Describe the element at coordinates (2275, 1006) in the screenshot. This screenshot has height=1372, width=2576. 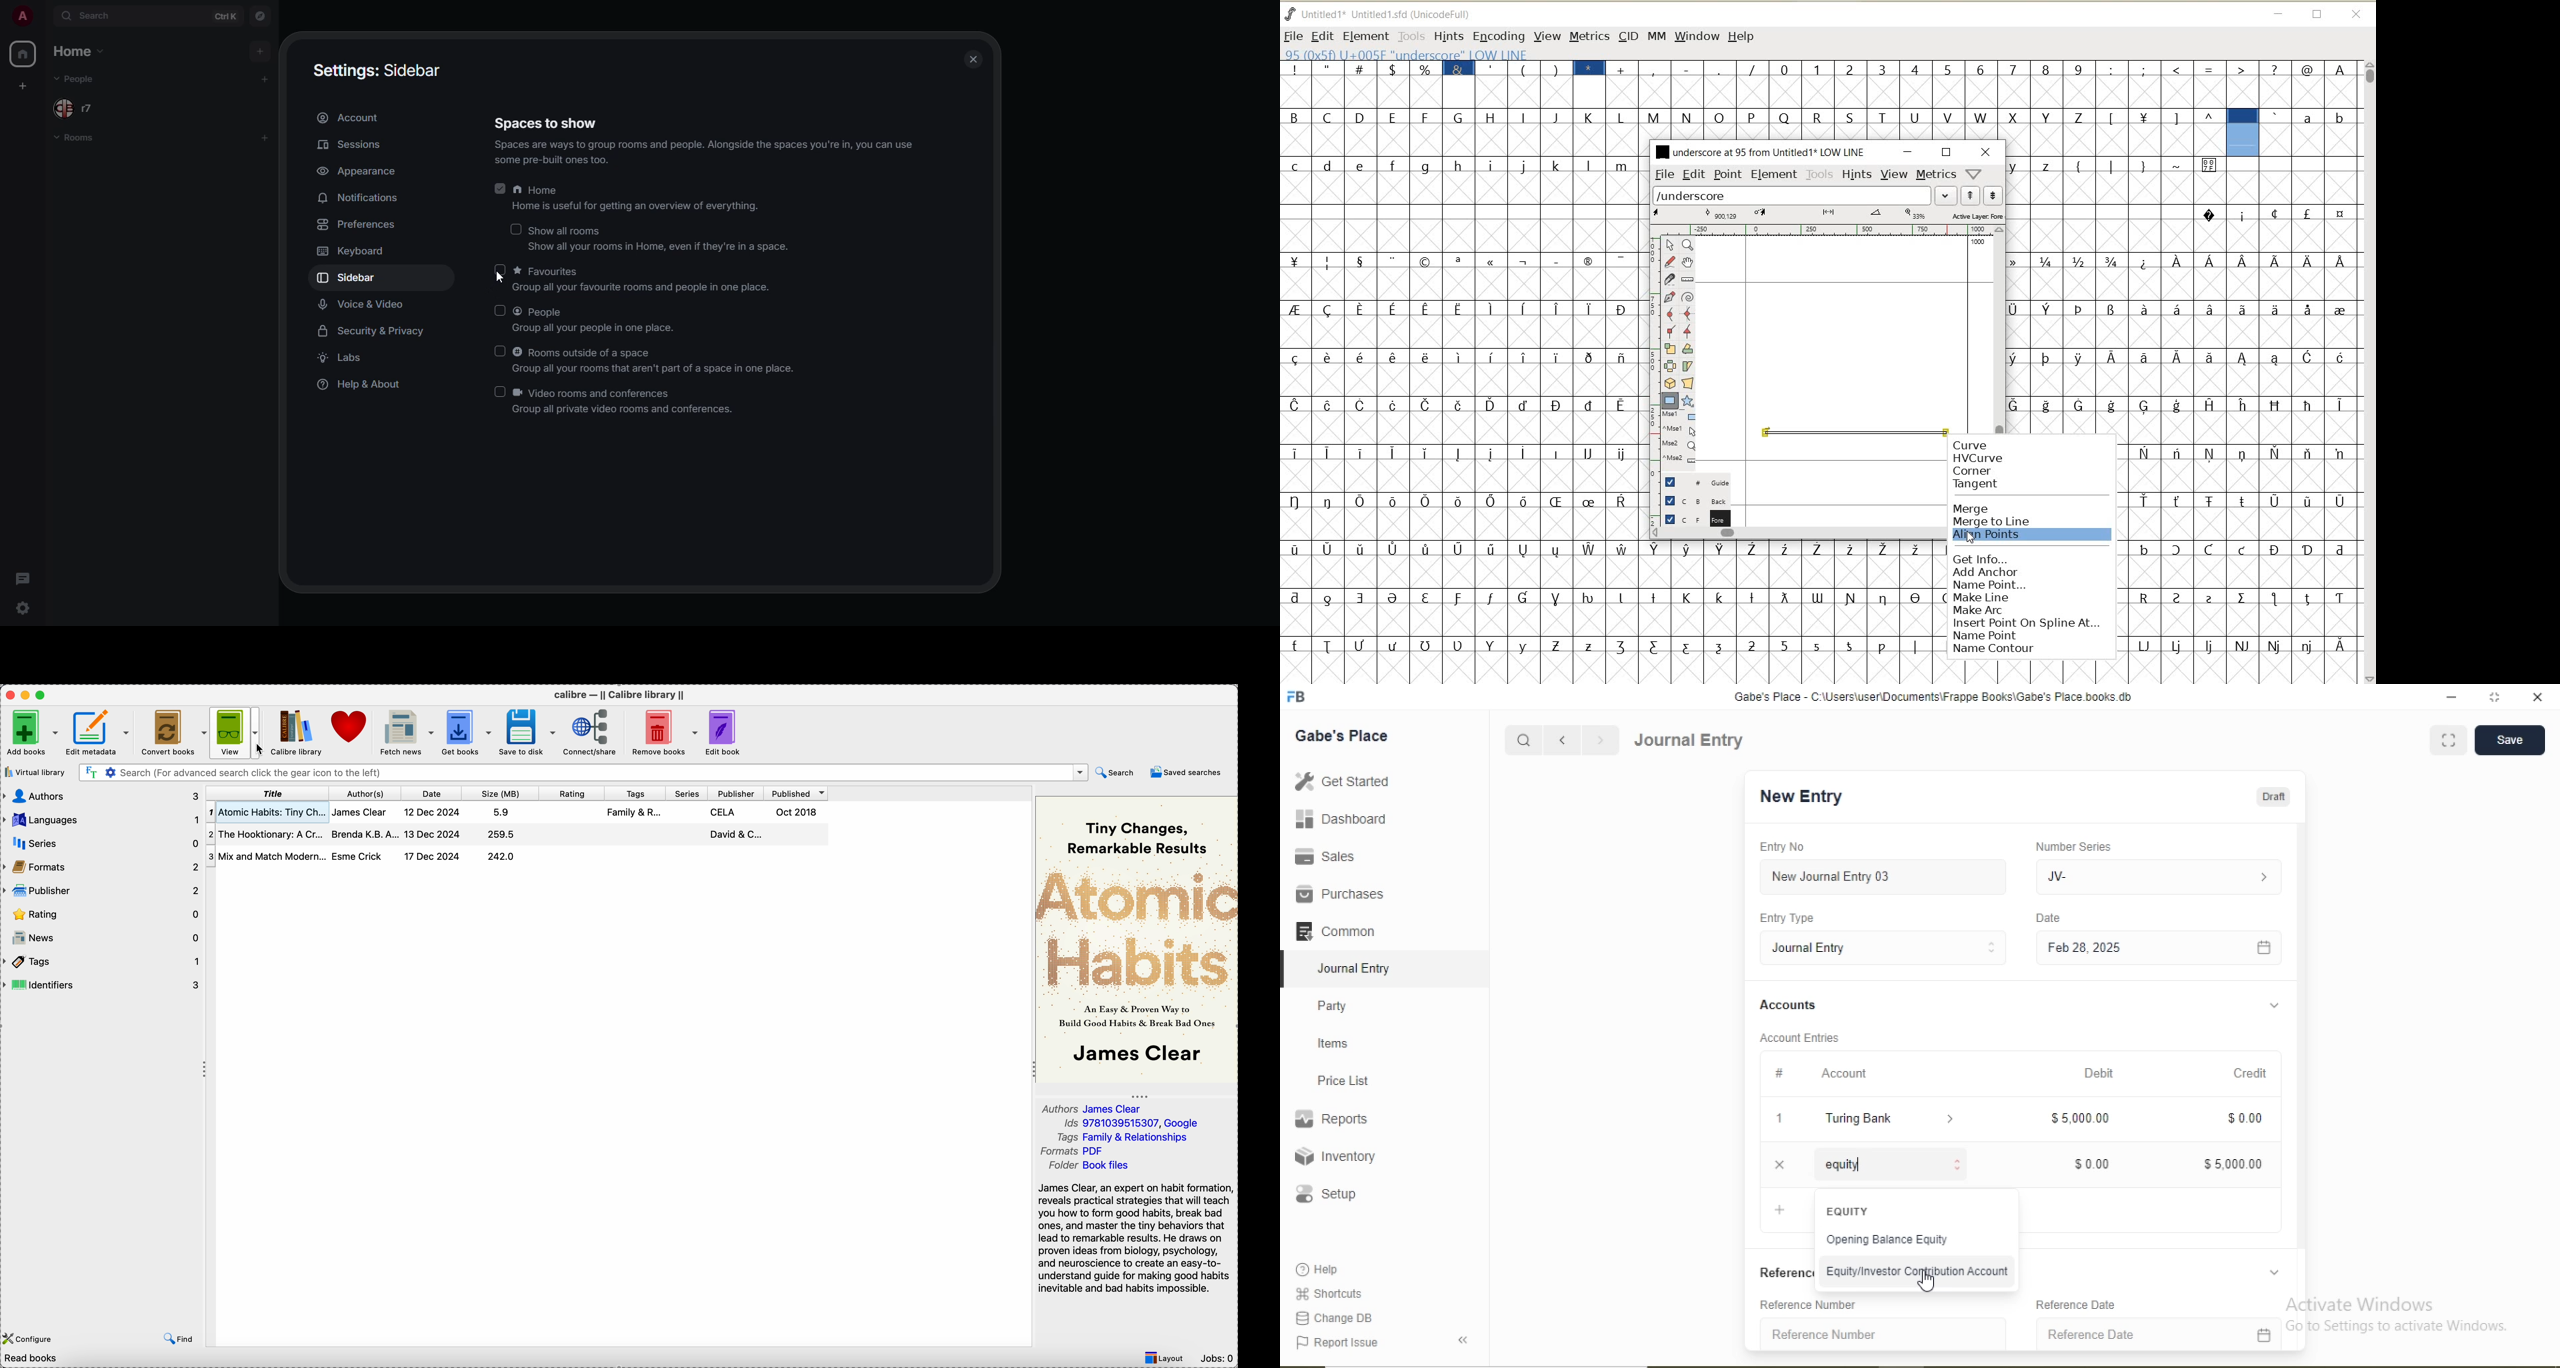
I see `Dropdown` at that location.